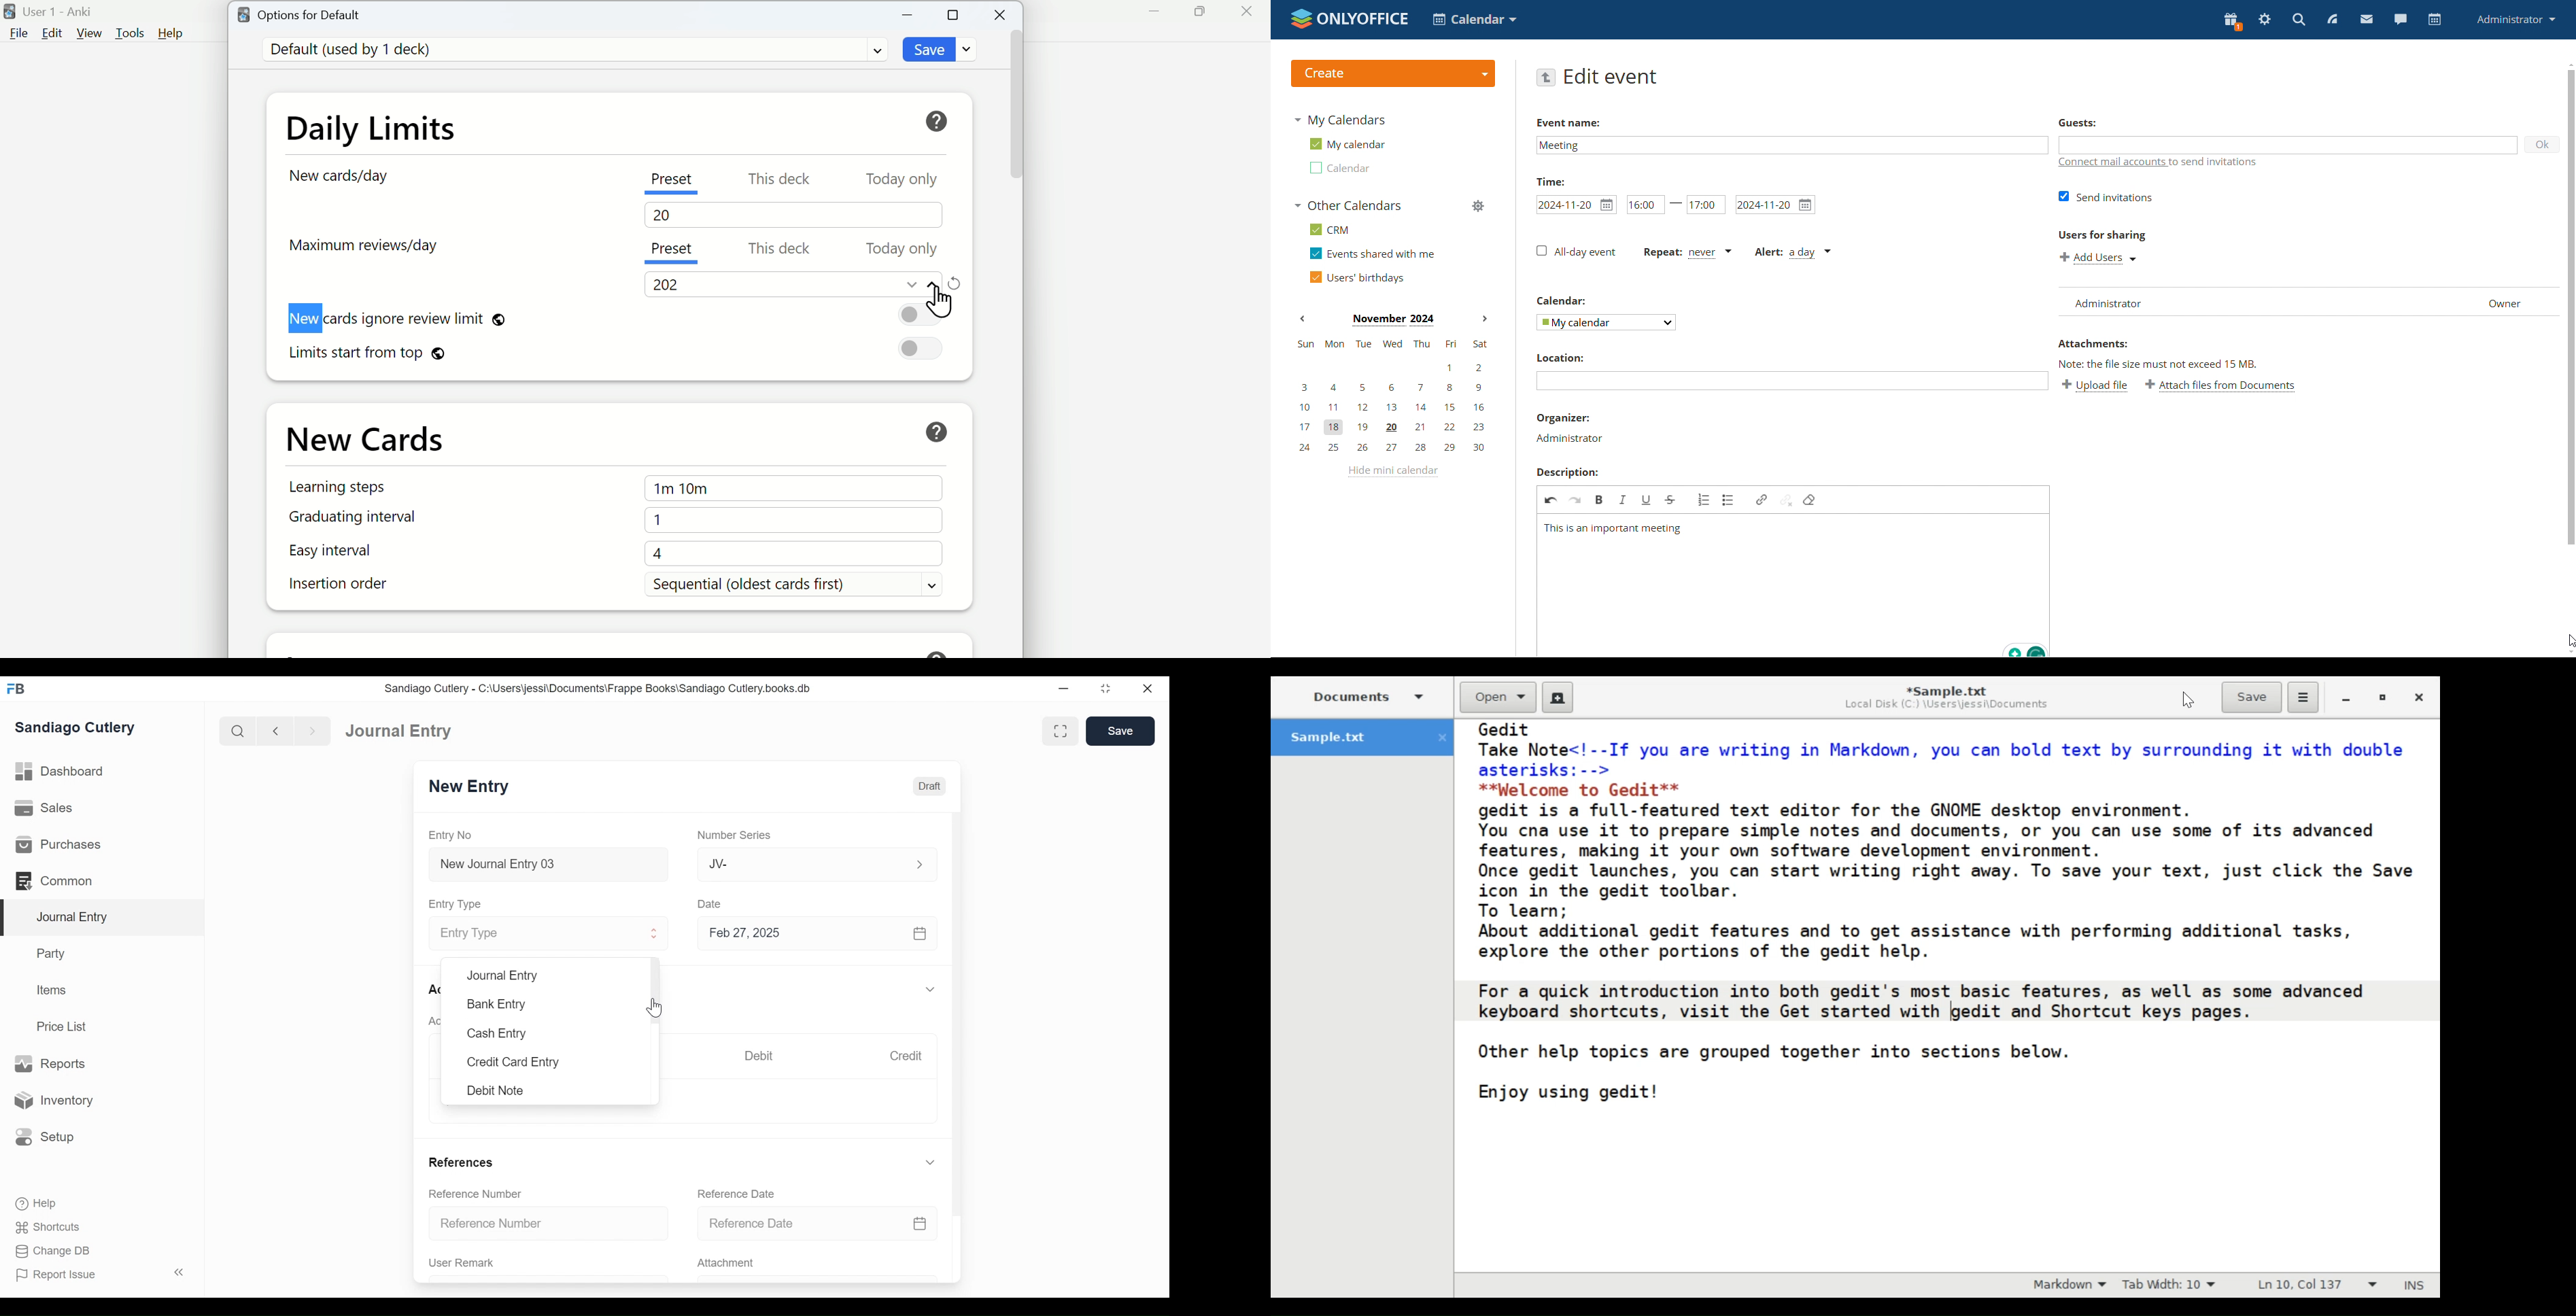 This screenshot has width=2576, height=1316. What do you see at coordinates (52, 33) in the screenshot?
I see `Edit` at bounding box center [52, 33].